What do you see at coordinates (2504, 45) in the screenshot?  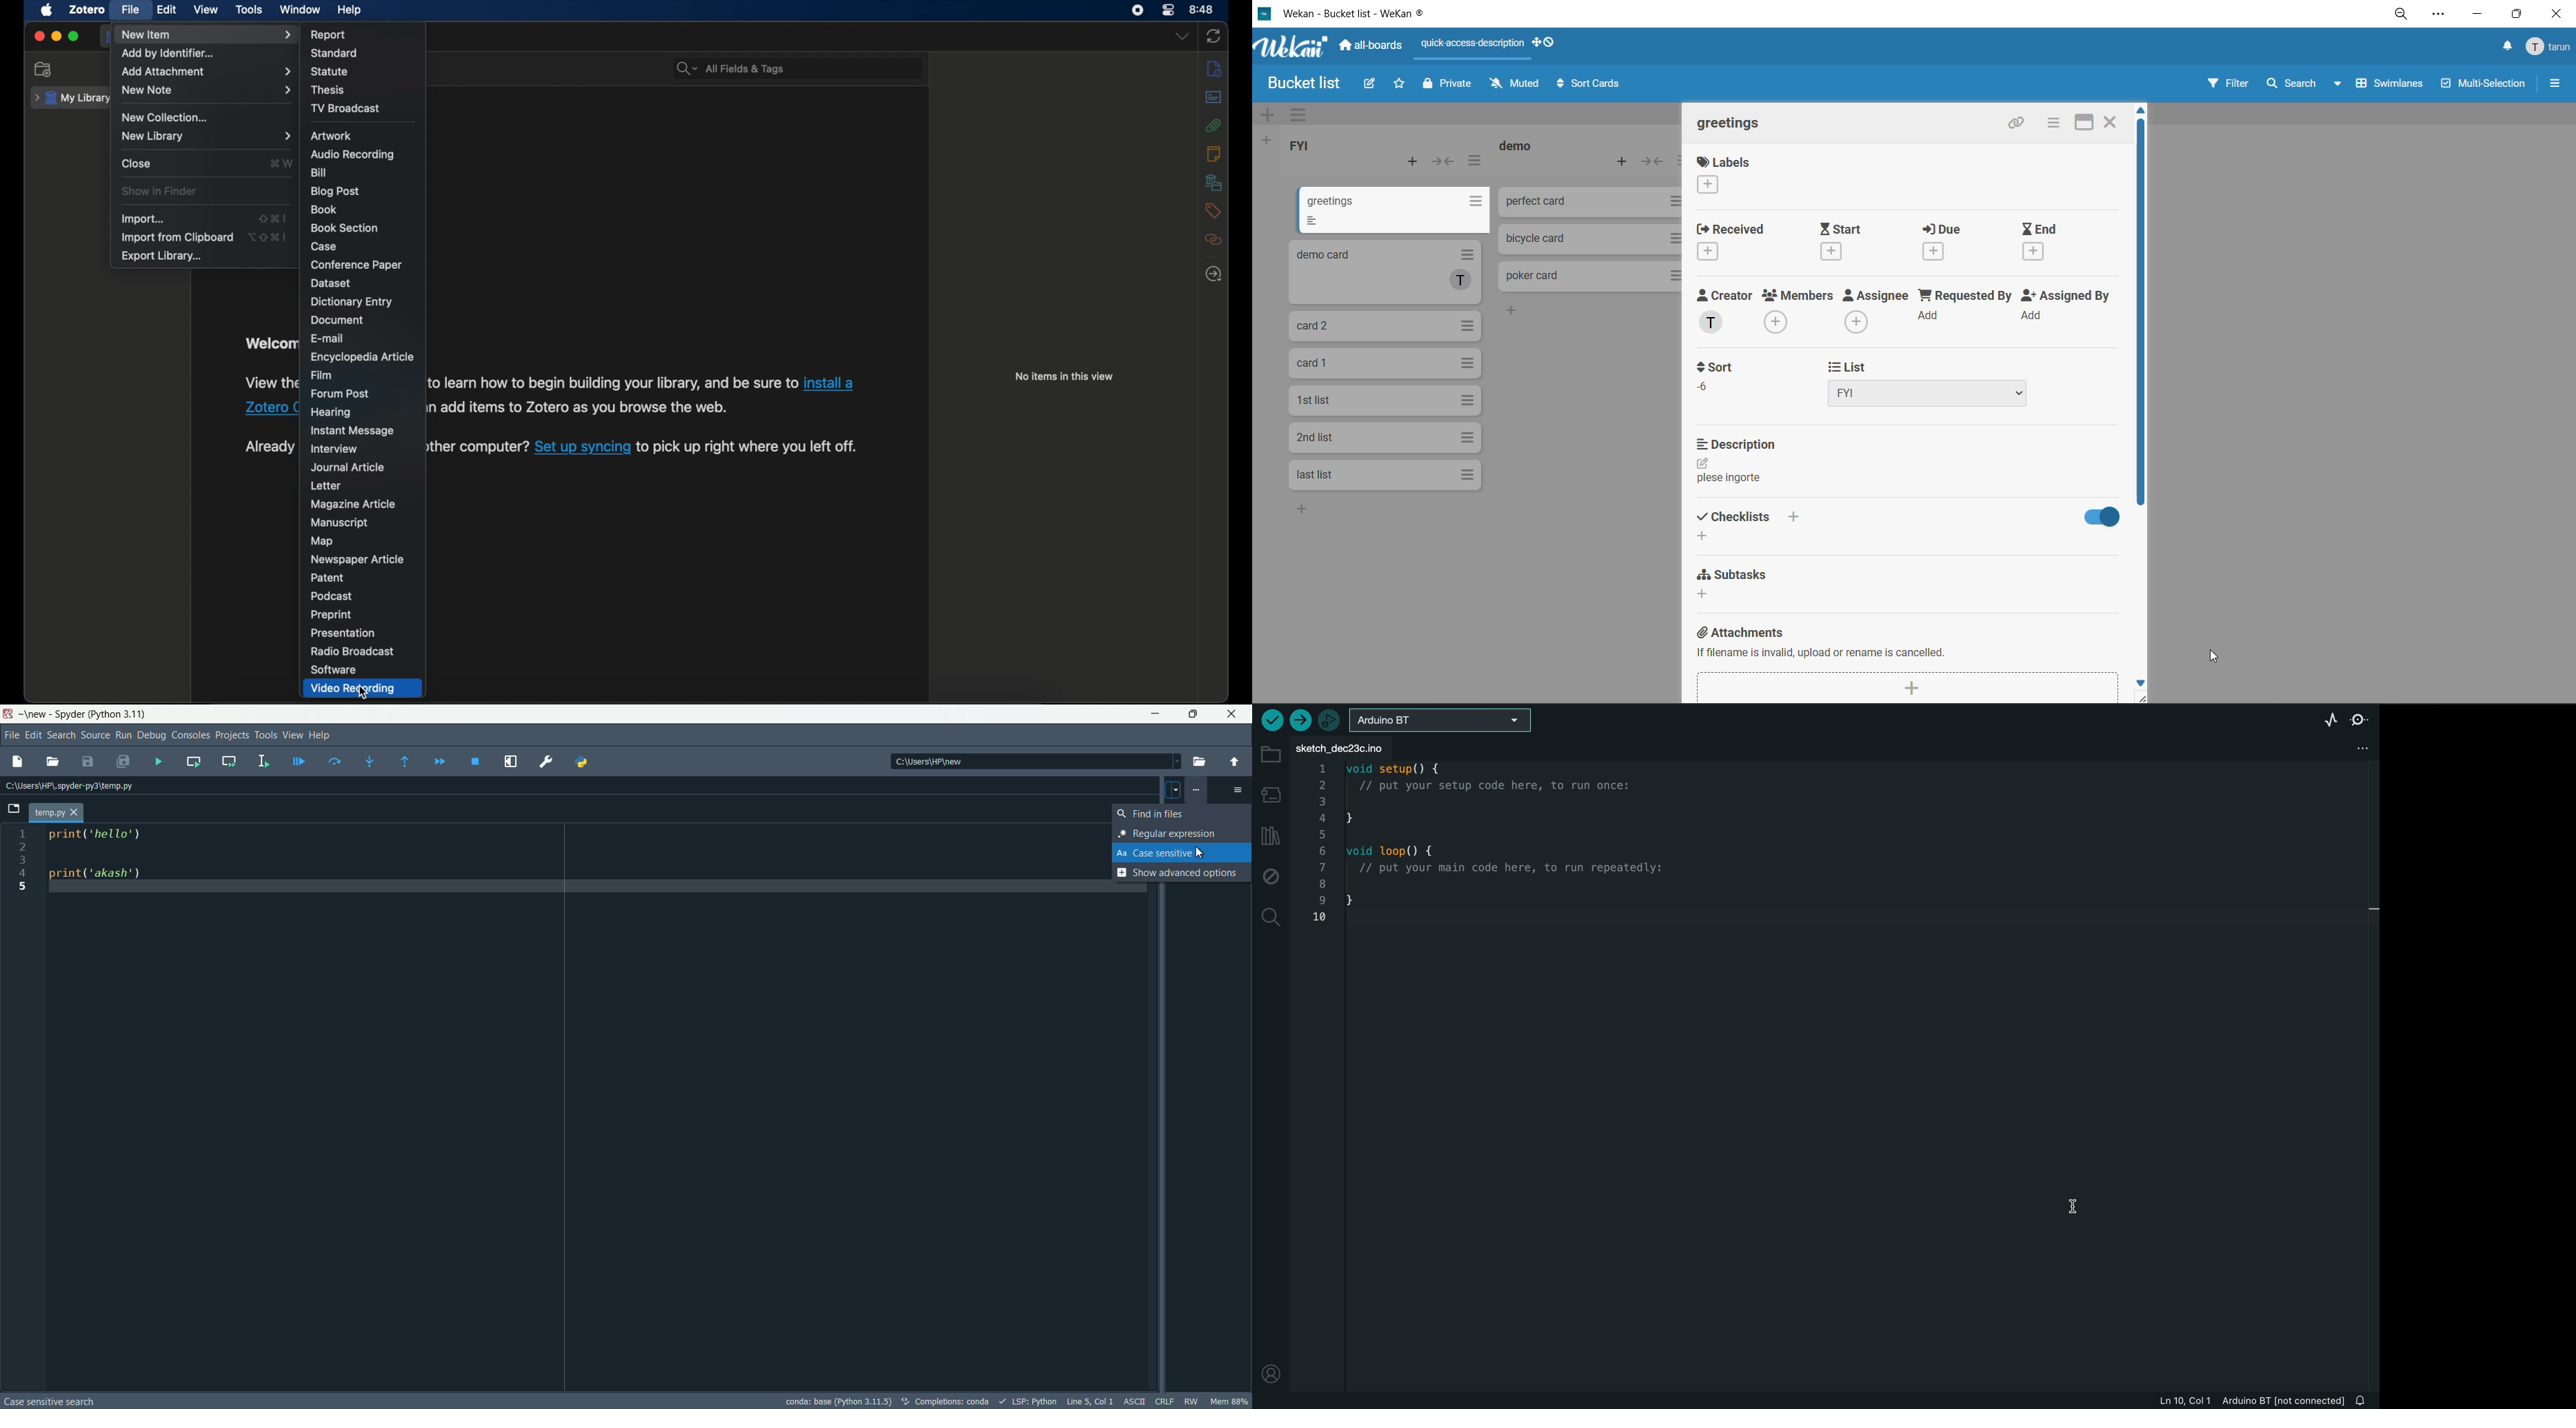 I see `notifications` at bounding box center [2504, 45].